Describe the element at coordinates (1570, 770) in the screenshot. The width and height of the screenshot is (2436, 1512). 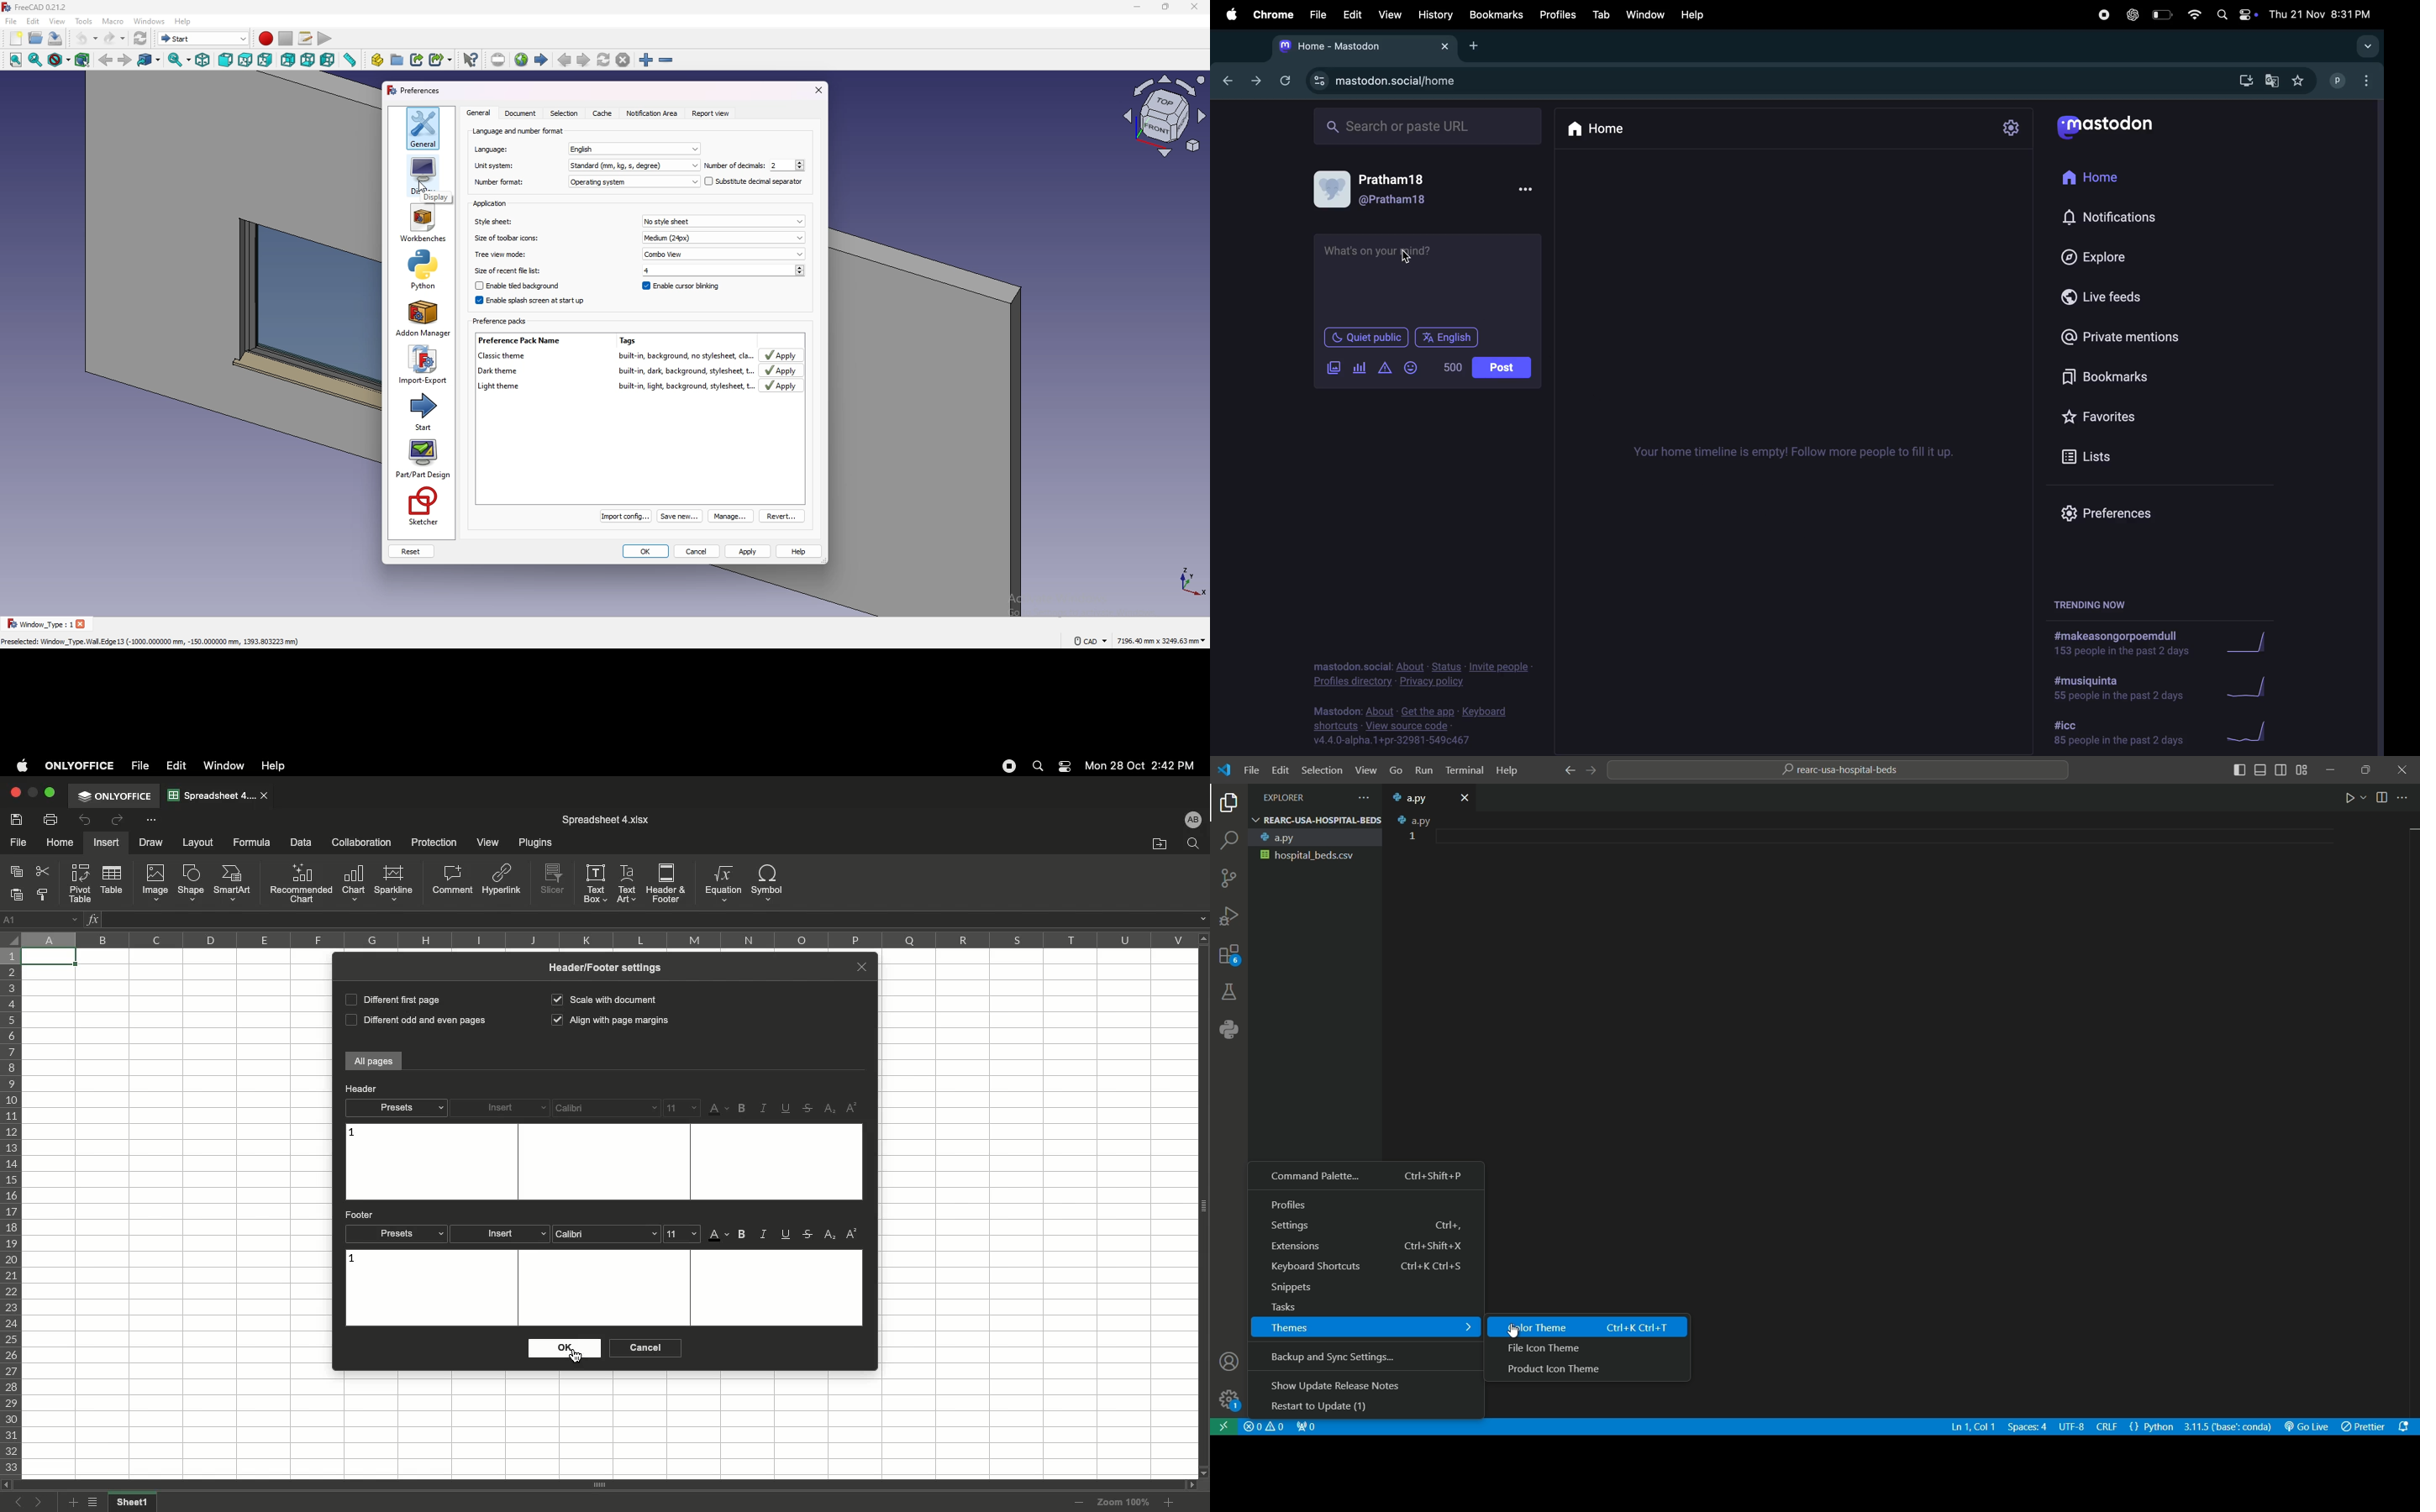
I see `go back` at that location.